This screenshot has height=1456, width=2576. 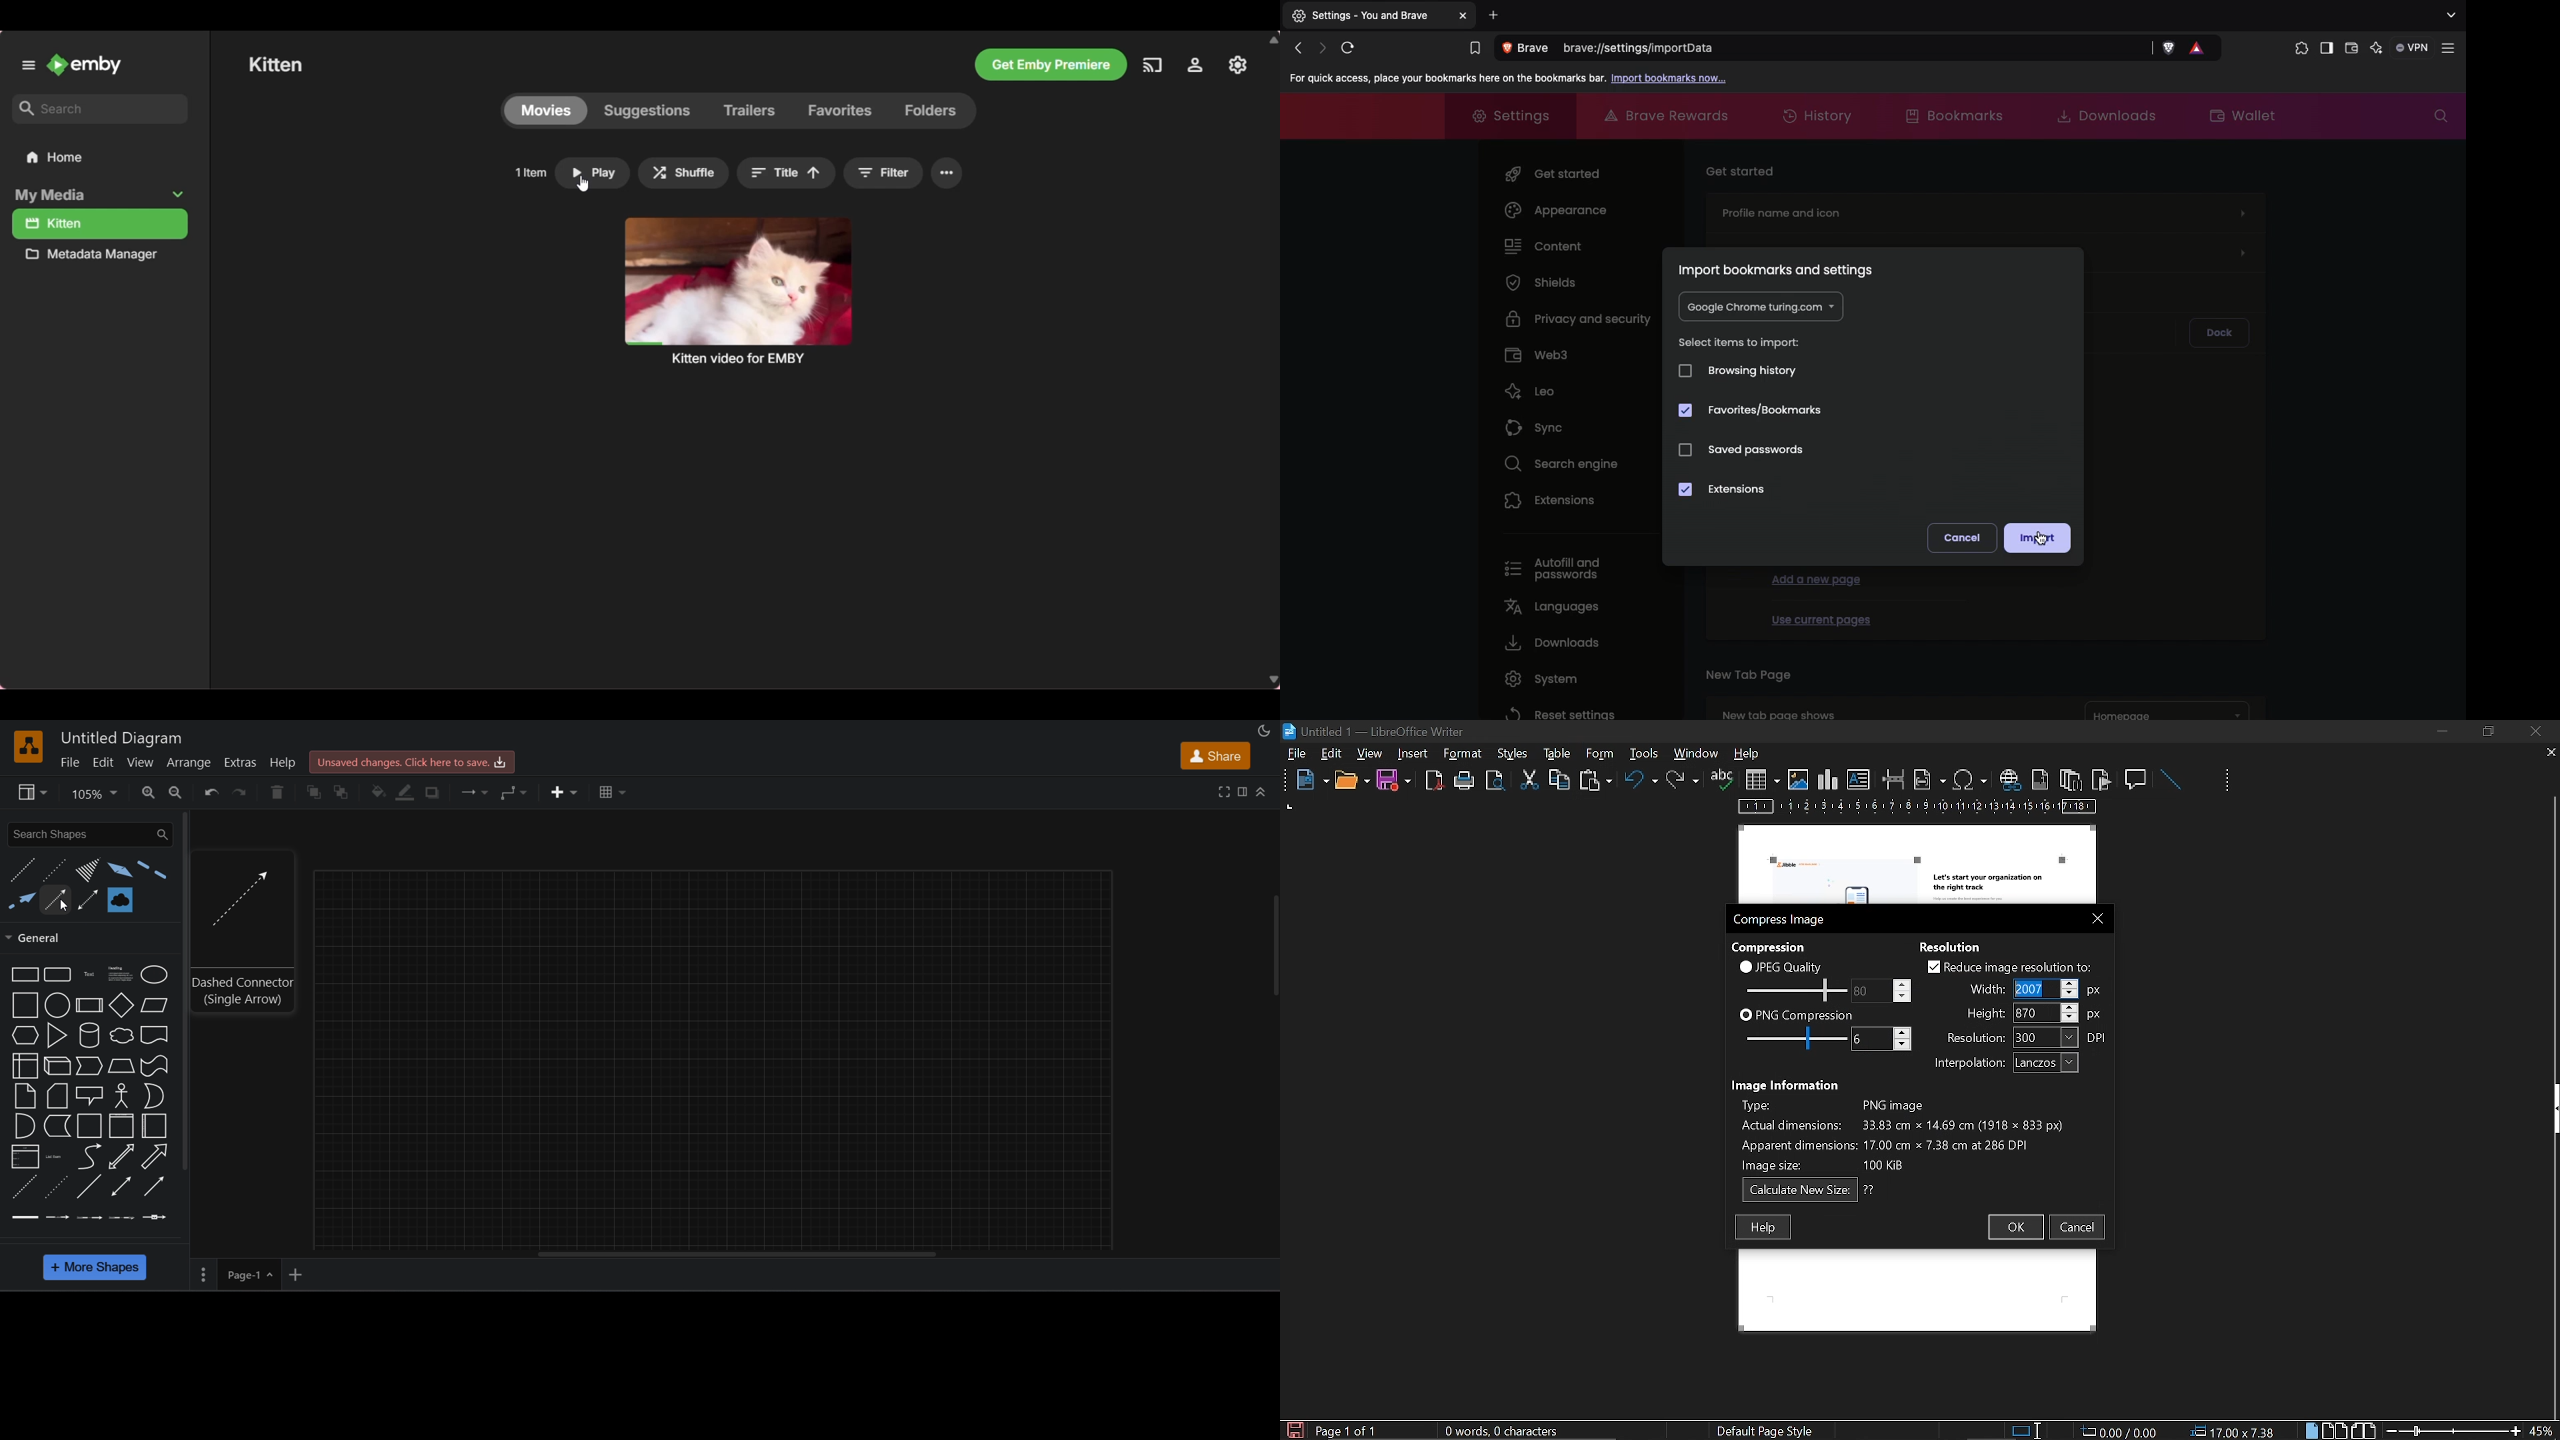 What do you see at coordinates (55, 1217) in the screenshot?
I see `connector with label` at bounding box center [55, 1217].